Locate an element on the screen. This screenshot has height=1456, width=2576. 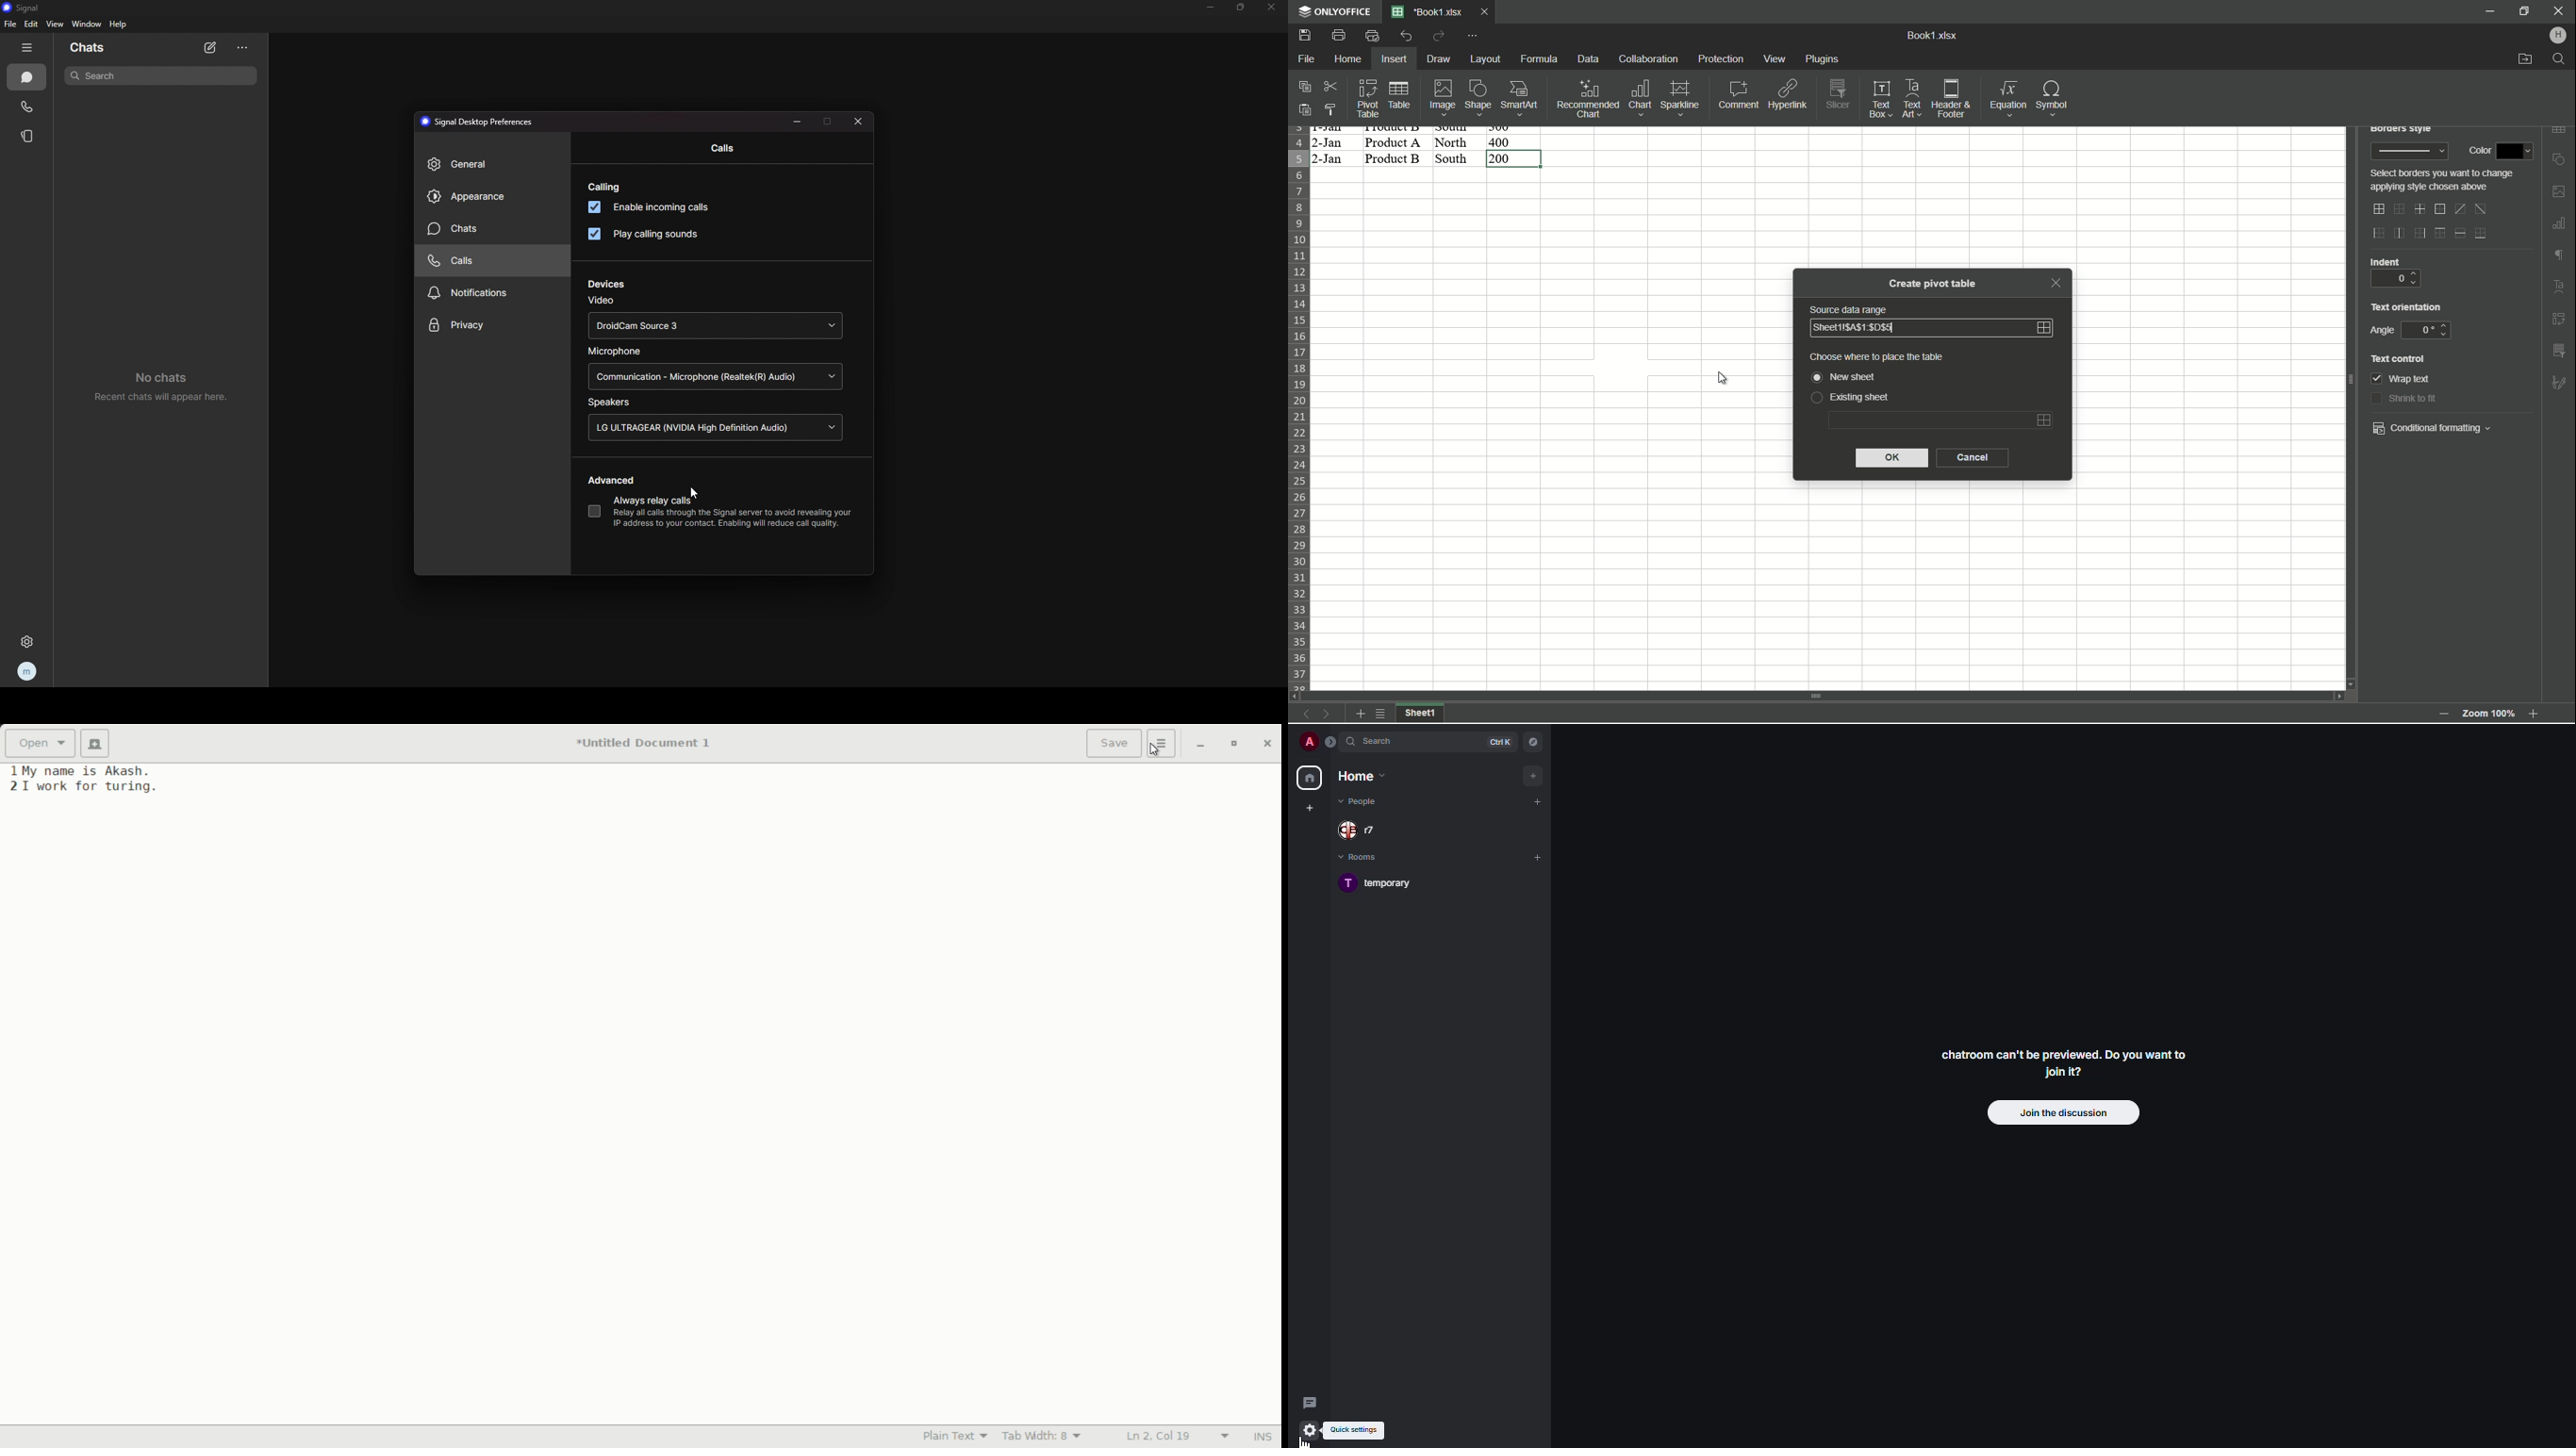
settings is located at coordinates (30, 643).